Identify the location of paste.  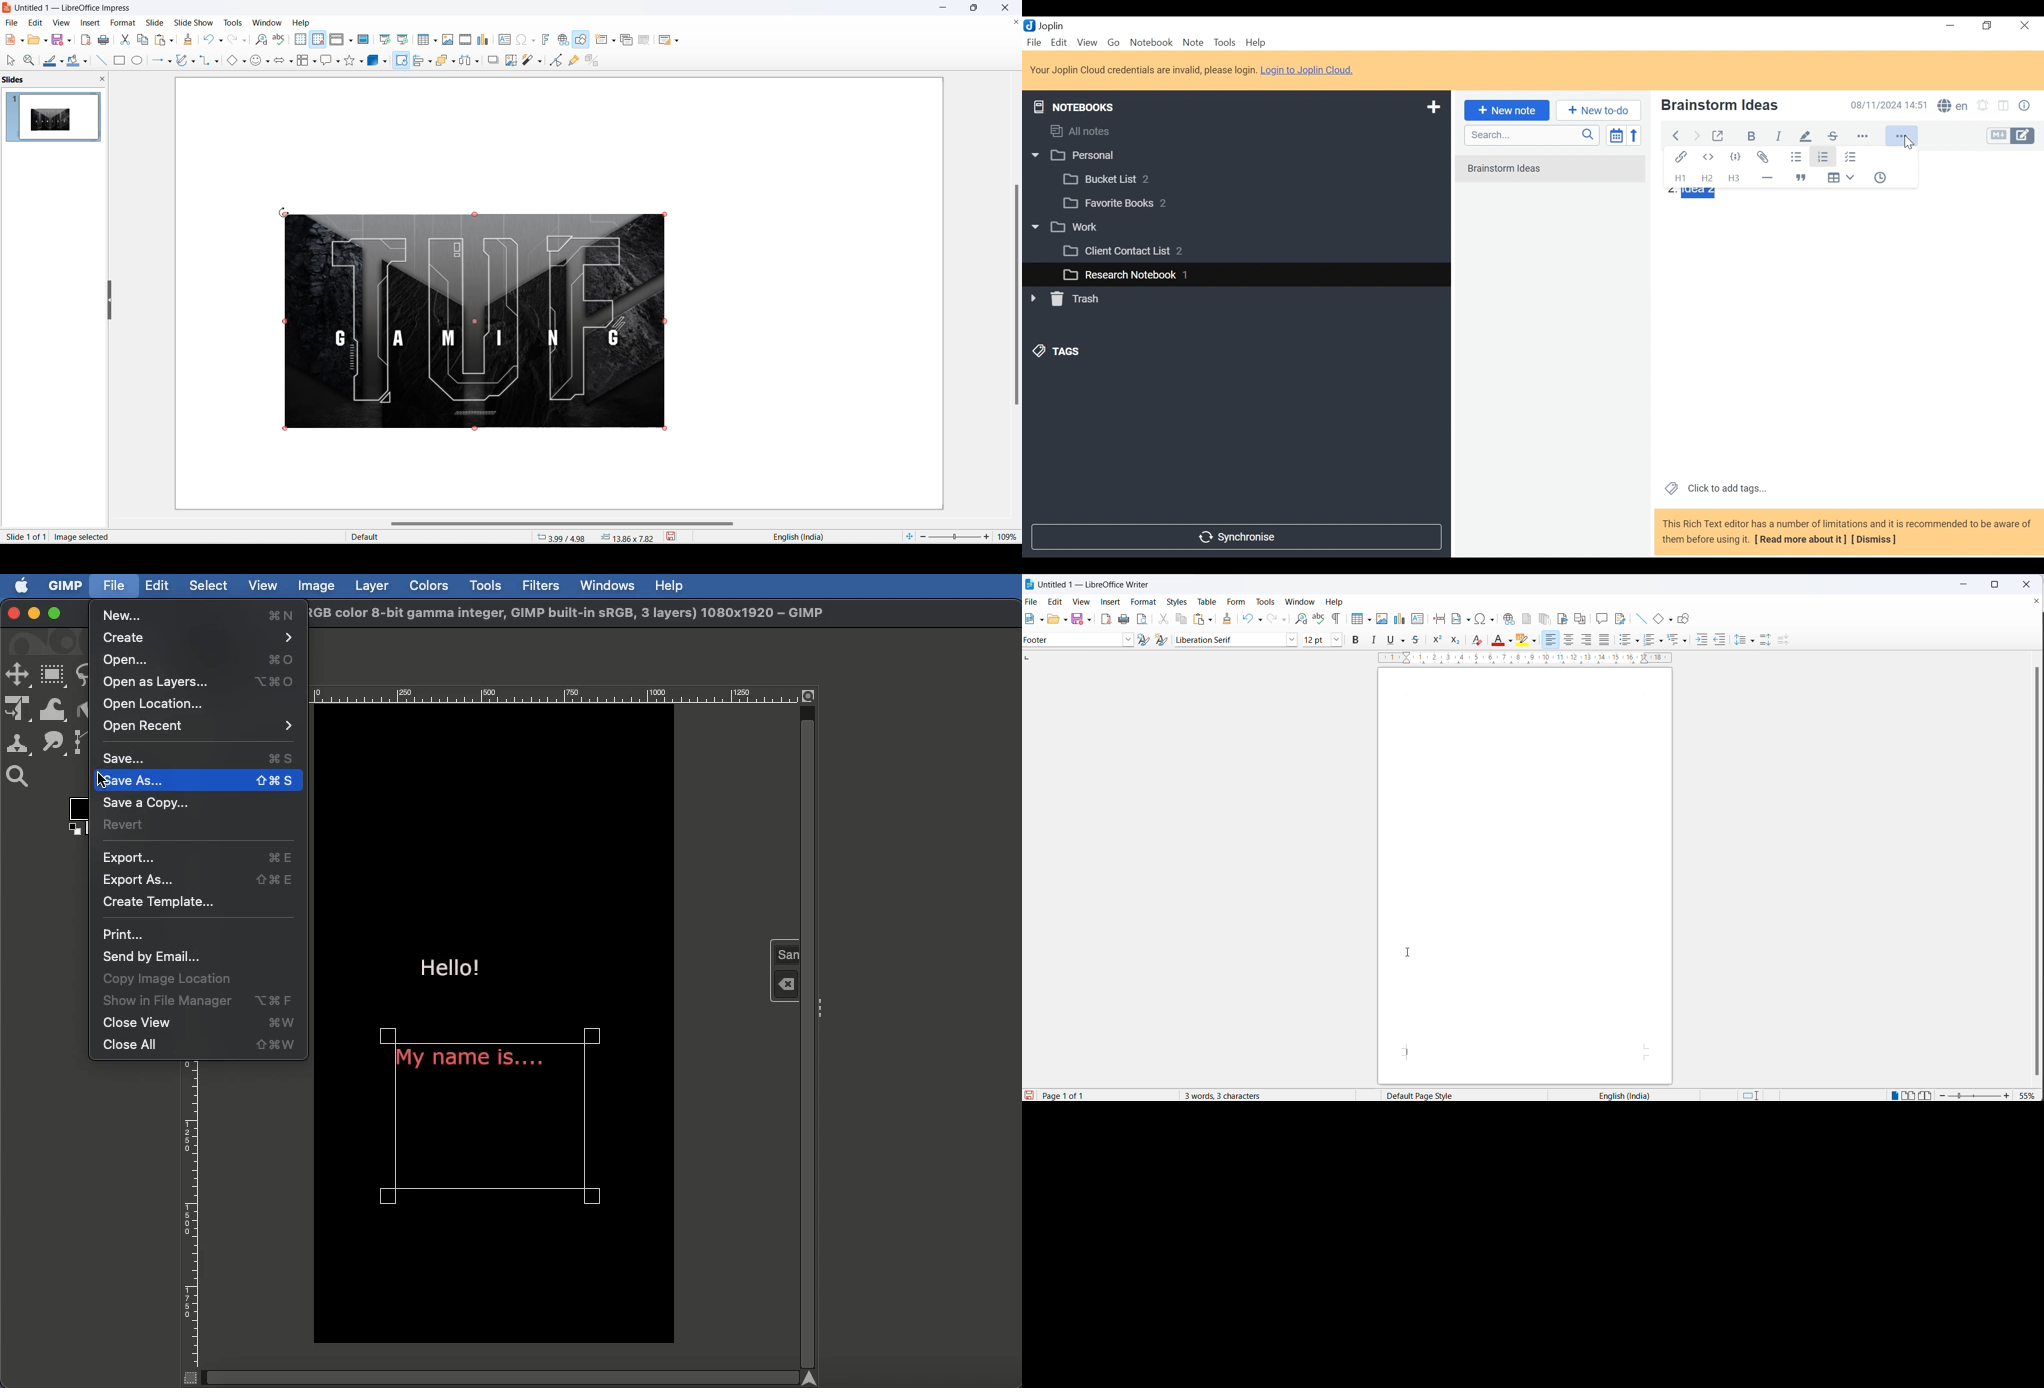
(161, 40).